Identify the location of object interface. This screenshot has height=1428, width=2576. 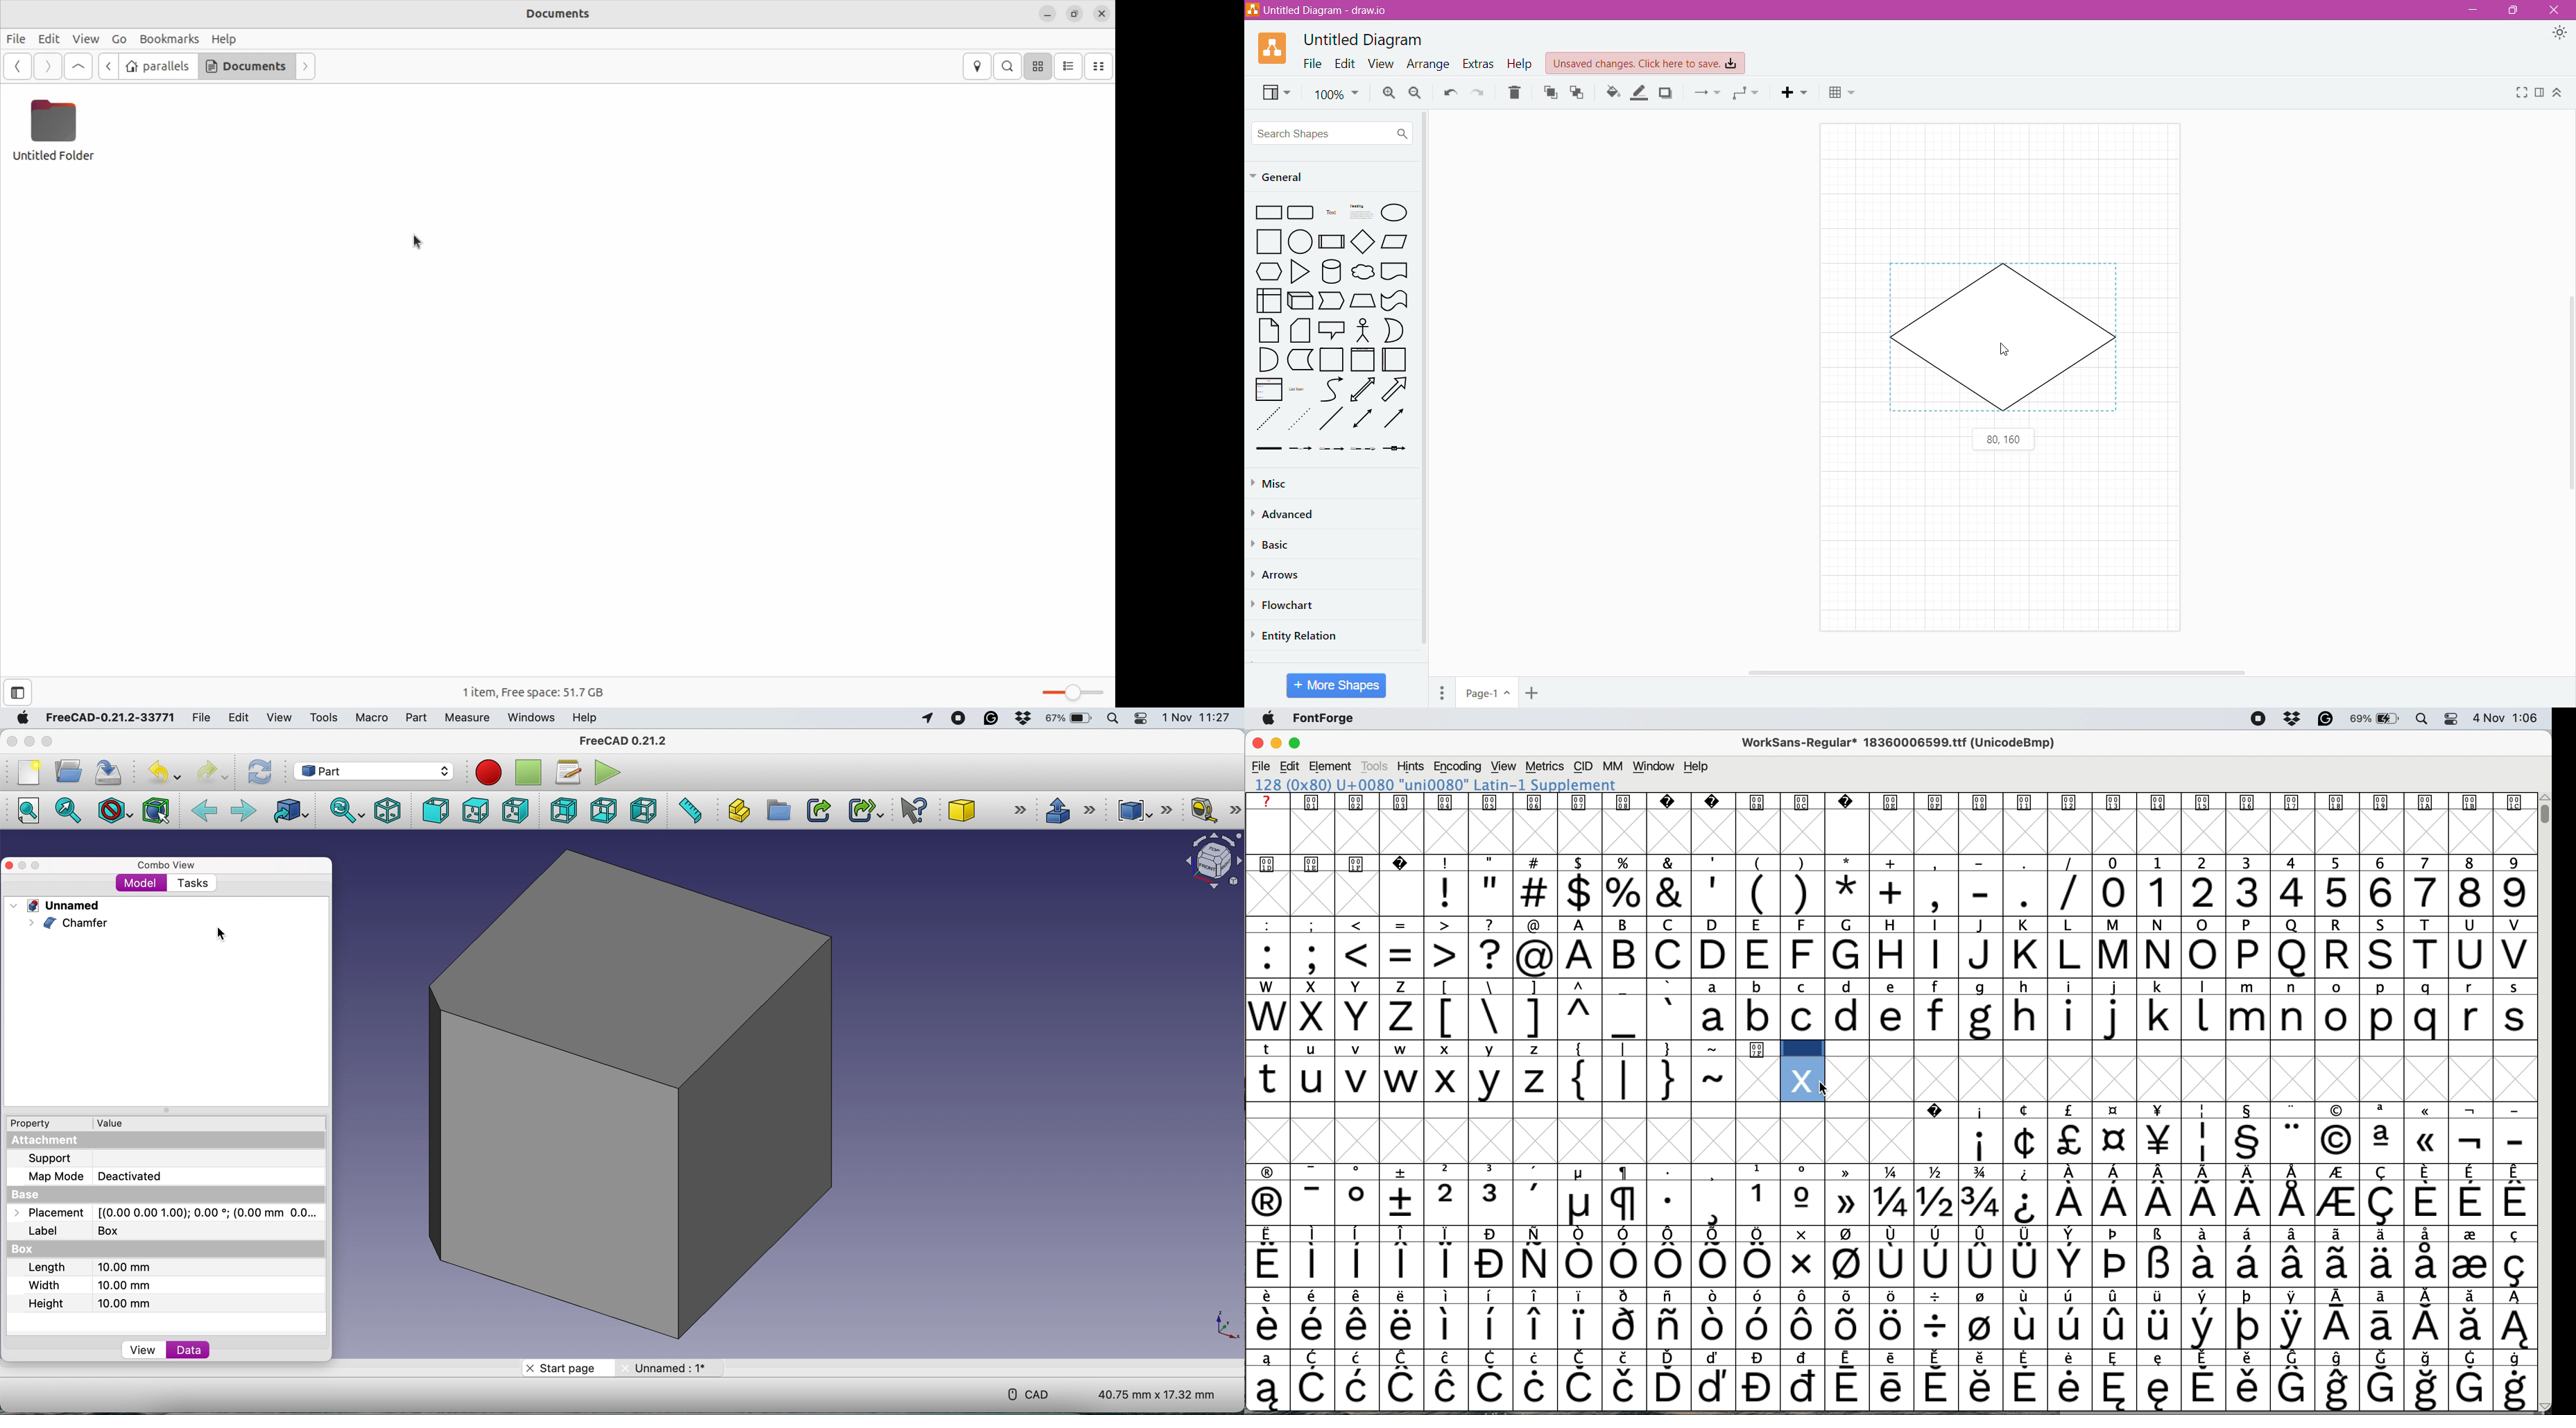
(1212, 862).